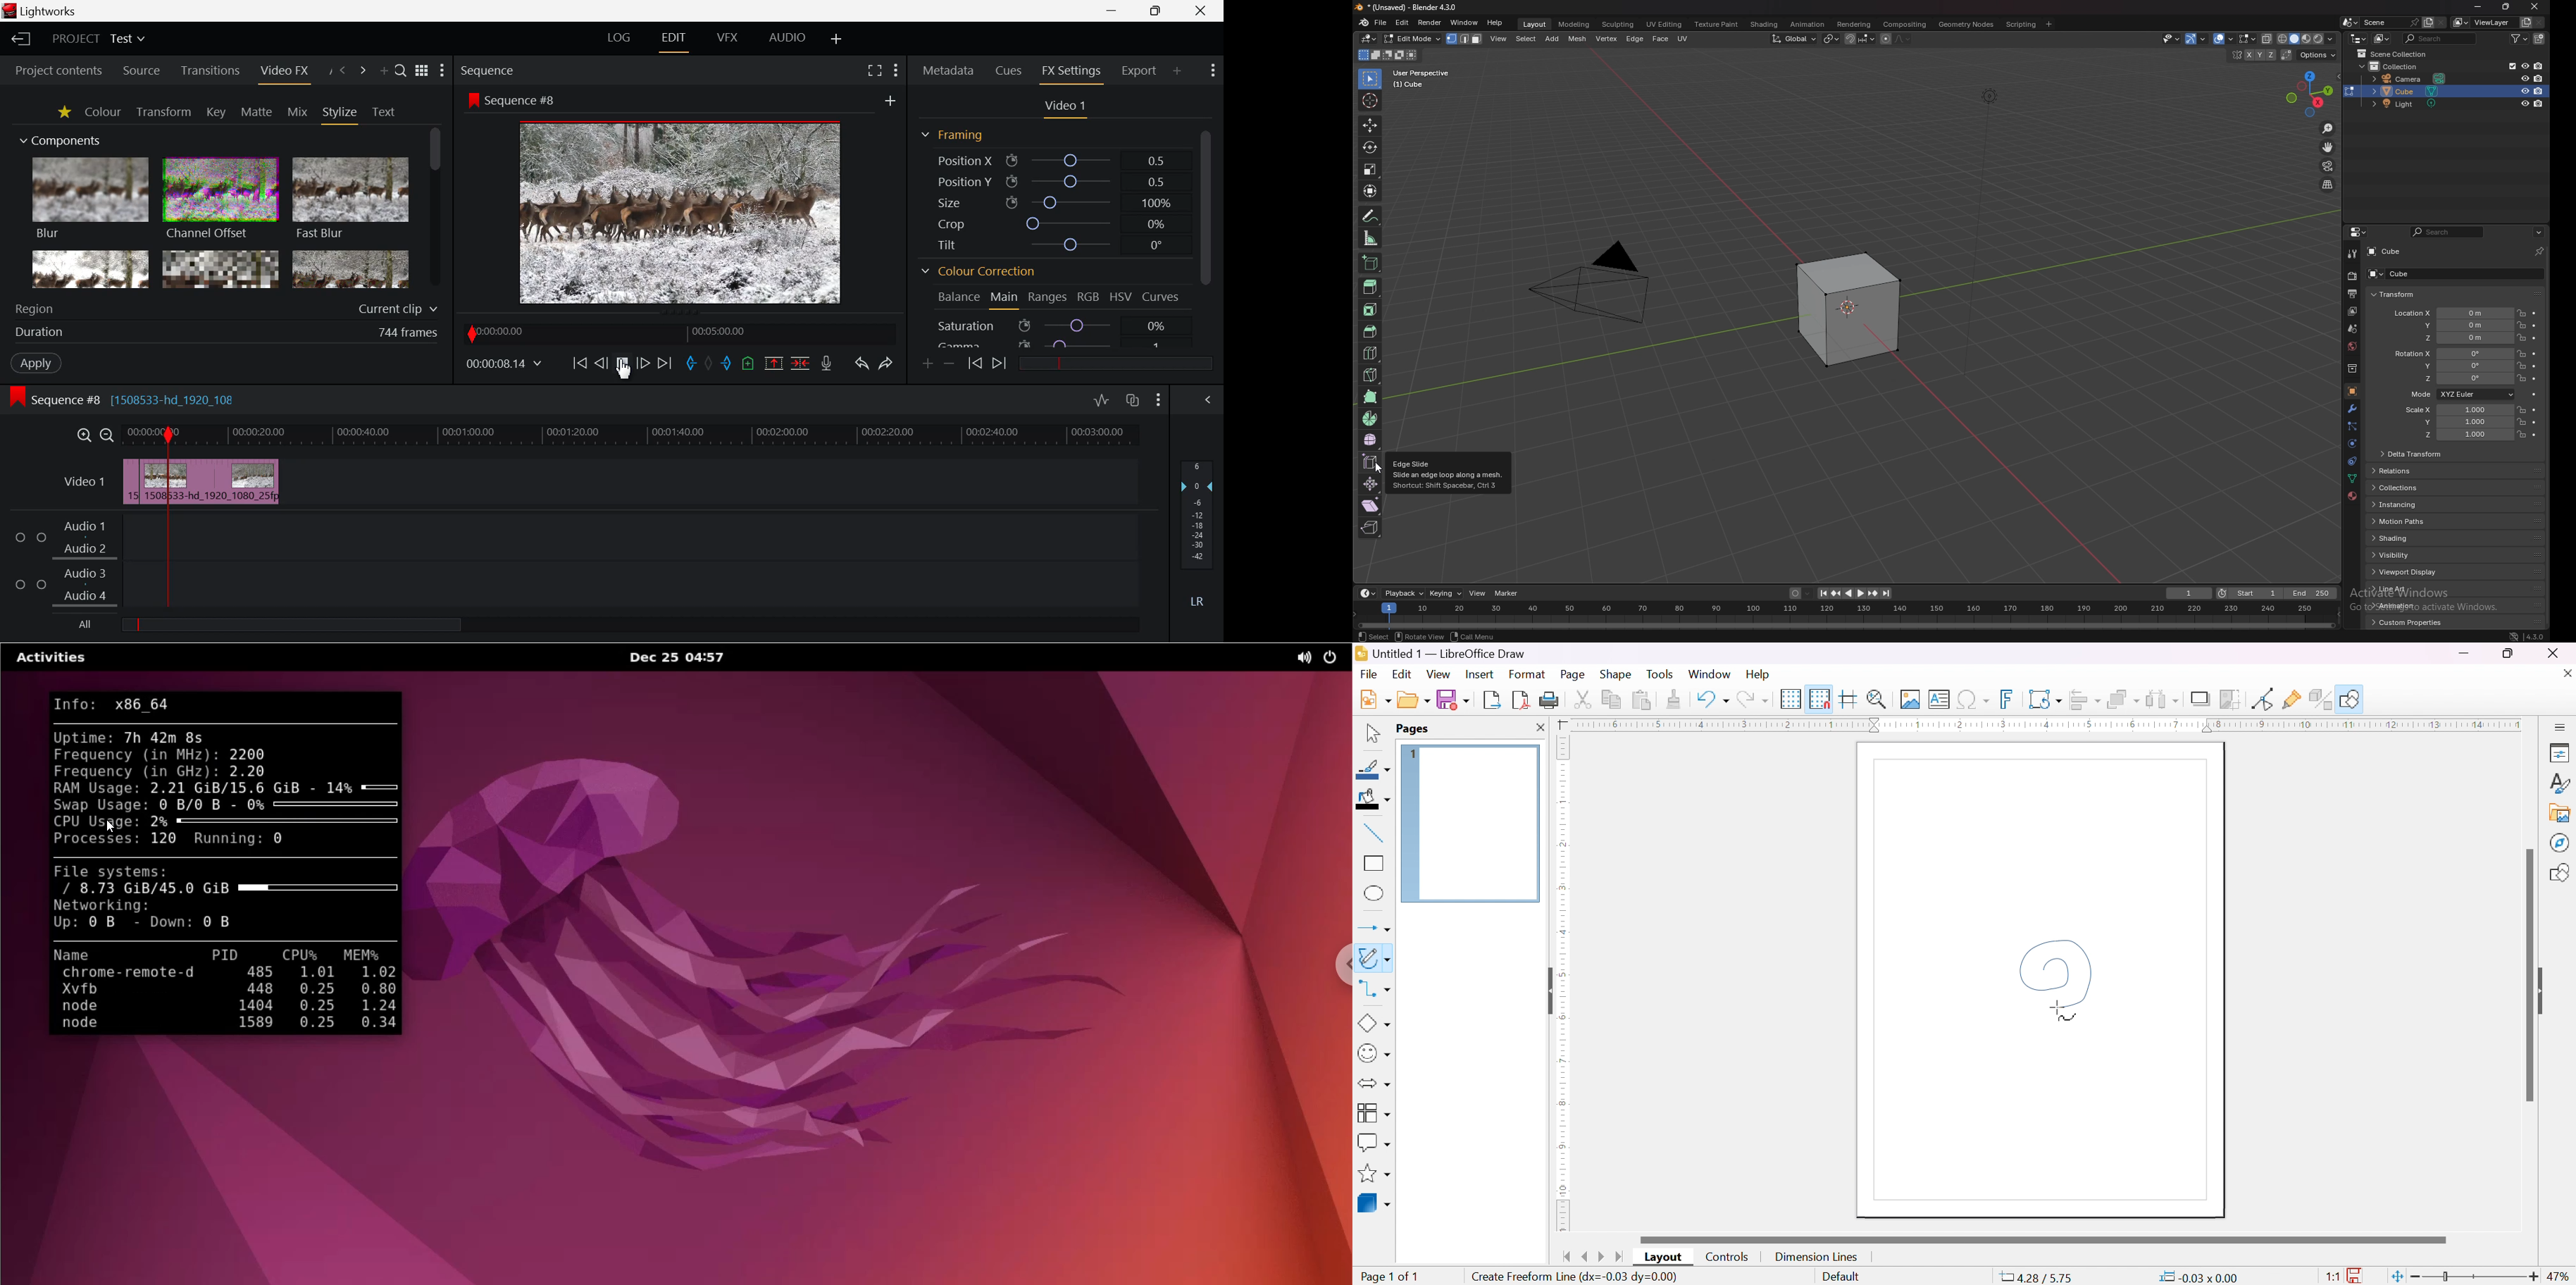  I want to click on cube, so click(2446, 91).